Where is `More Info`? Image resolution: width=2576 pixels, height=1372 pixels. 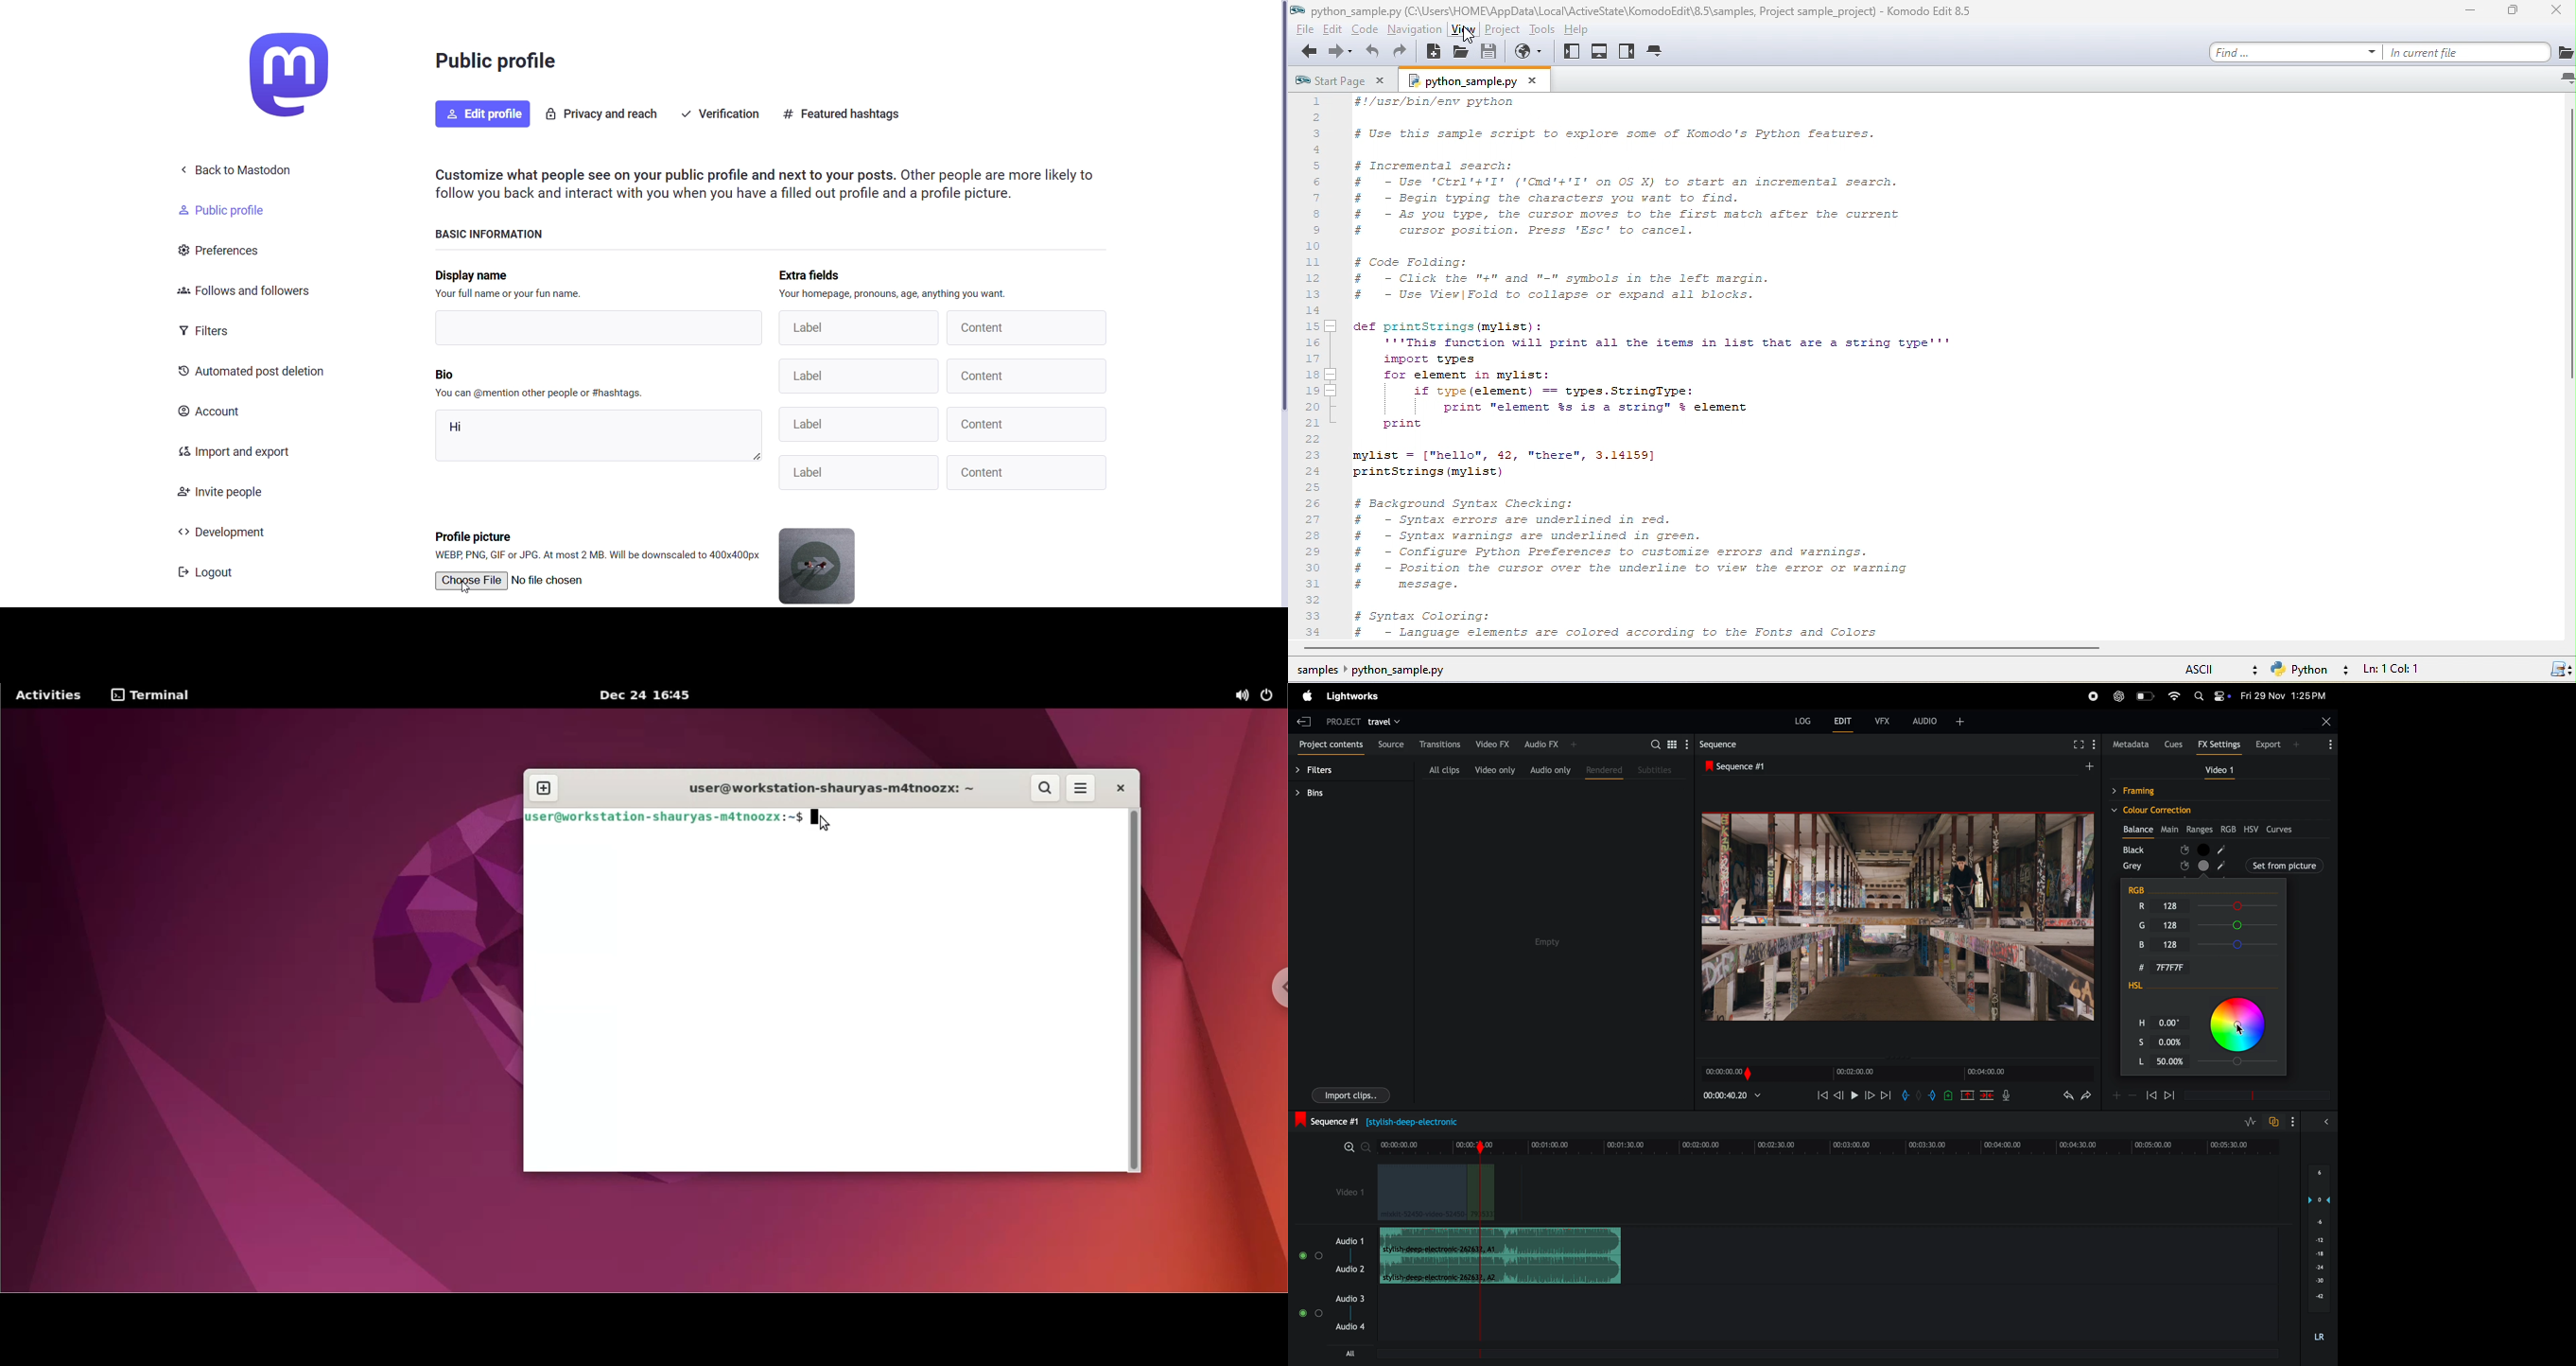
More Info is located at coordinates (2331, 747).